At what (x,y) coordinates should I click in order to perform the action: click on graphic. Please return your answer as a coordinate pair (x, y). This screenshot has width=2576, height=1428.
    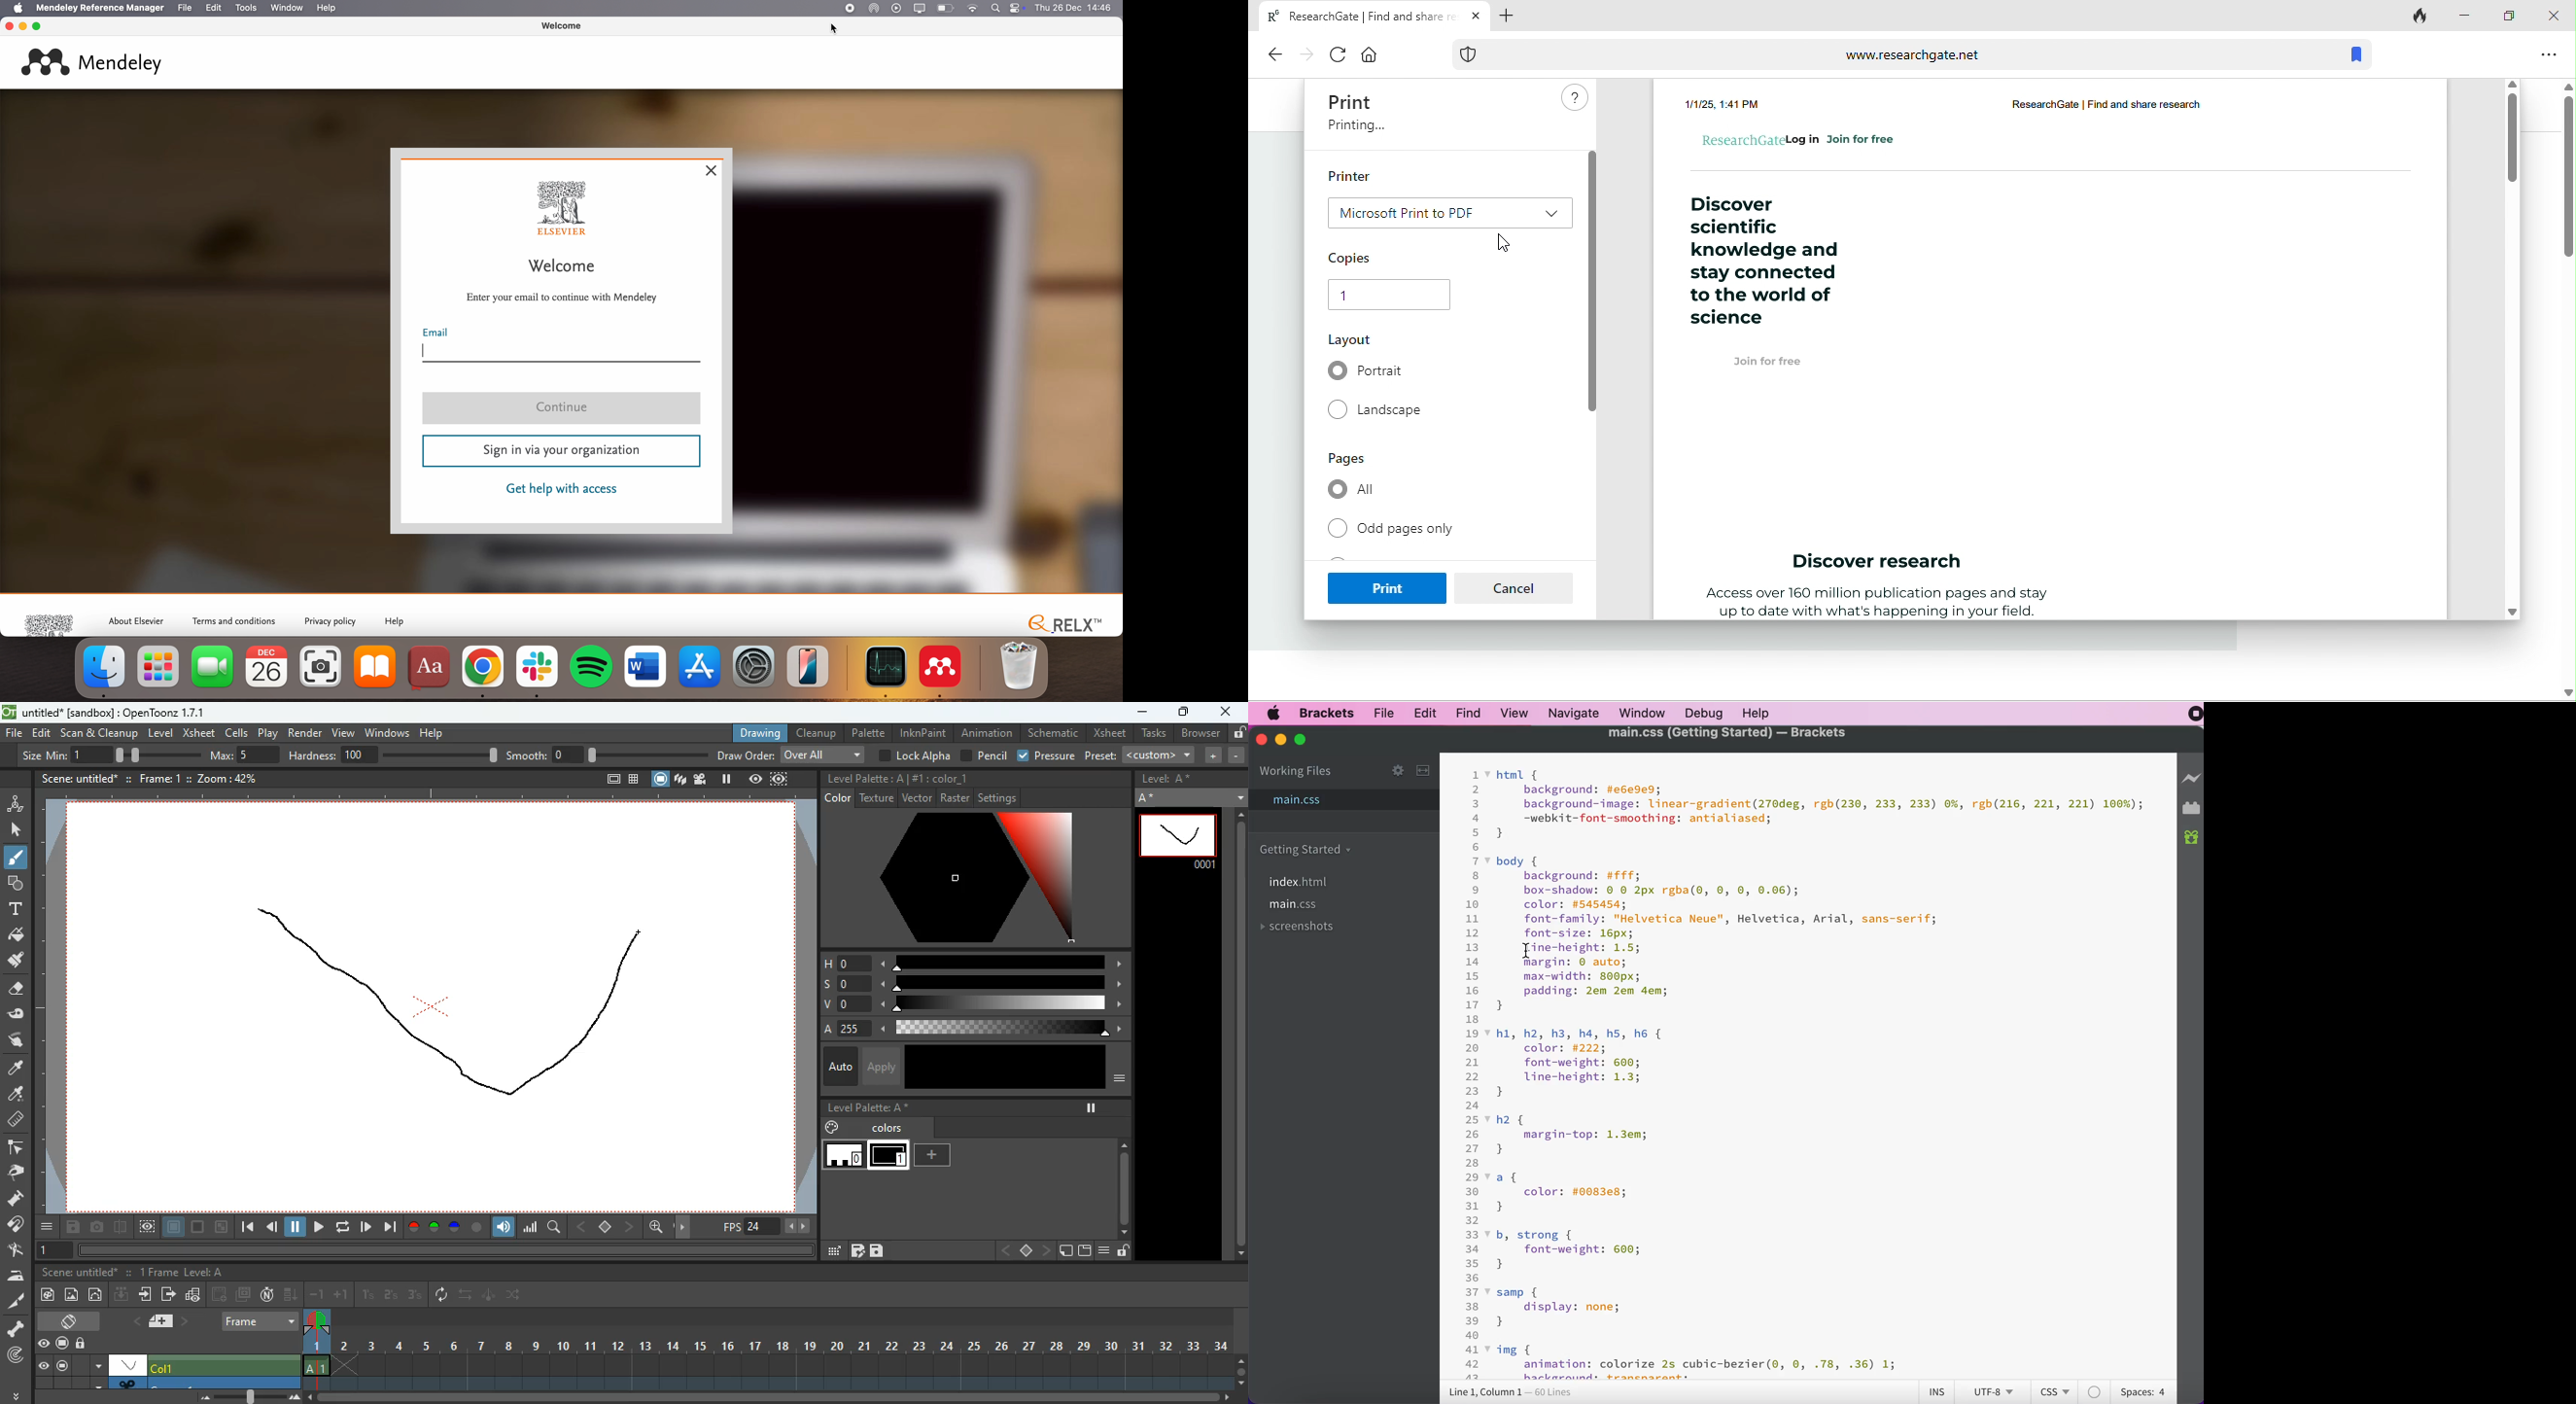
    Looking at the image, I should click on (193, 1296).